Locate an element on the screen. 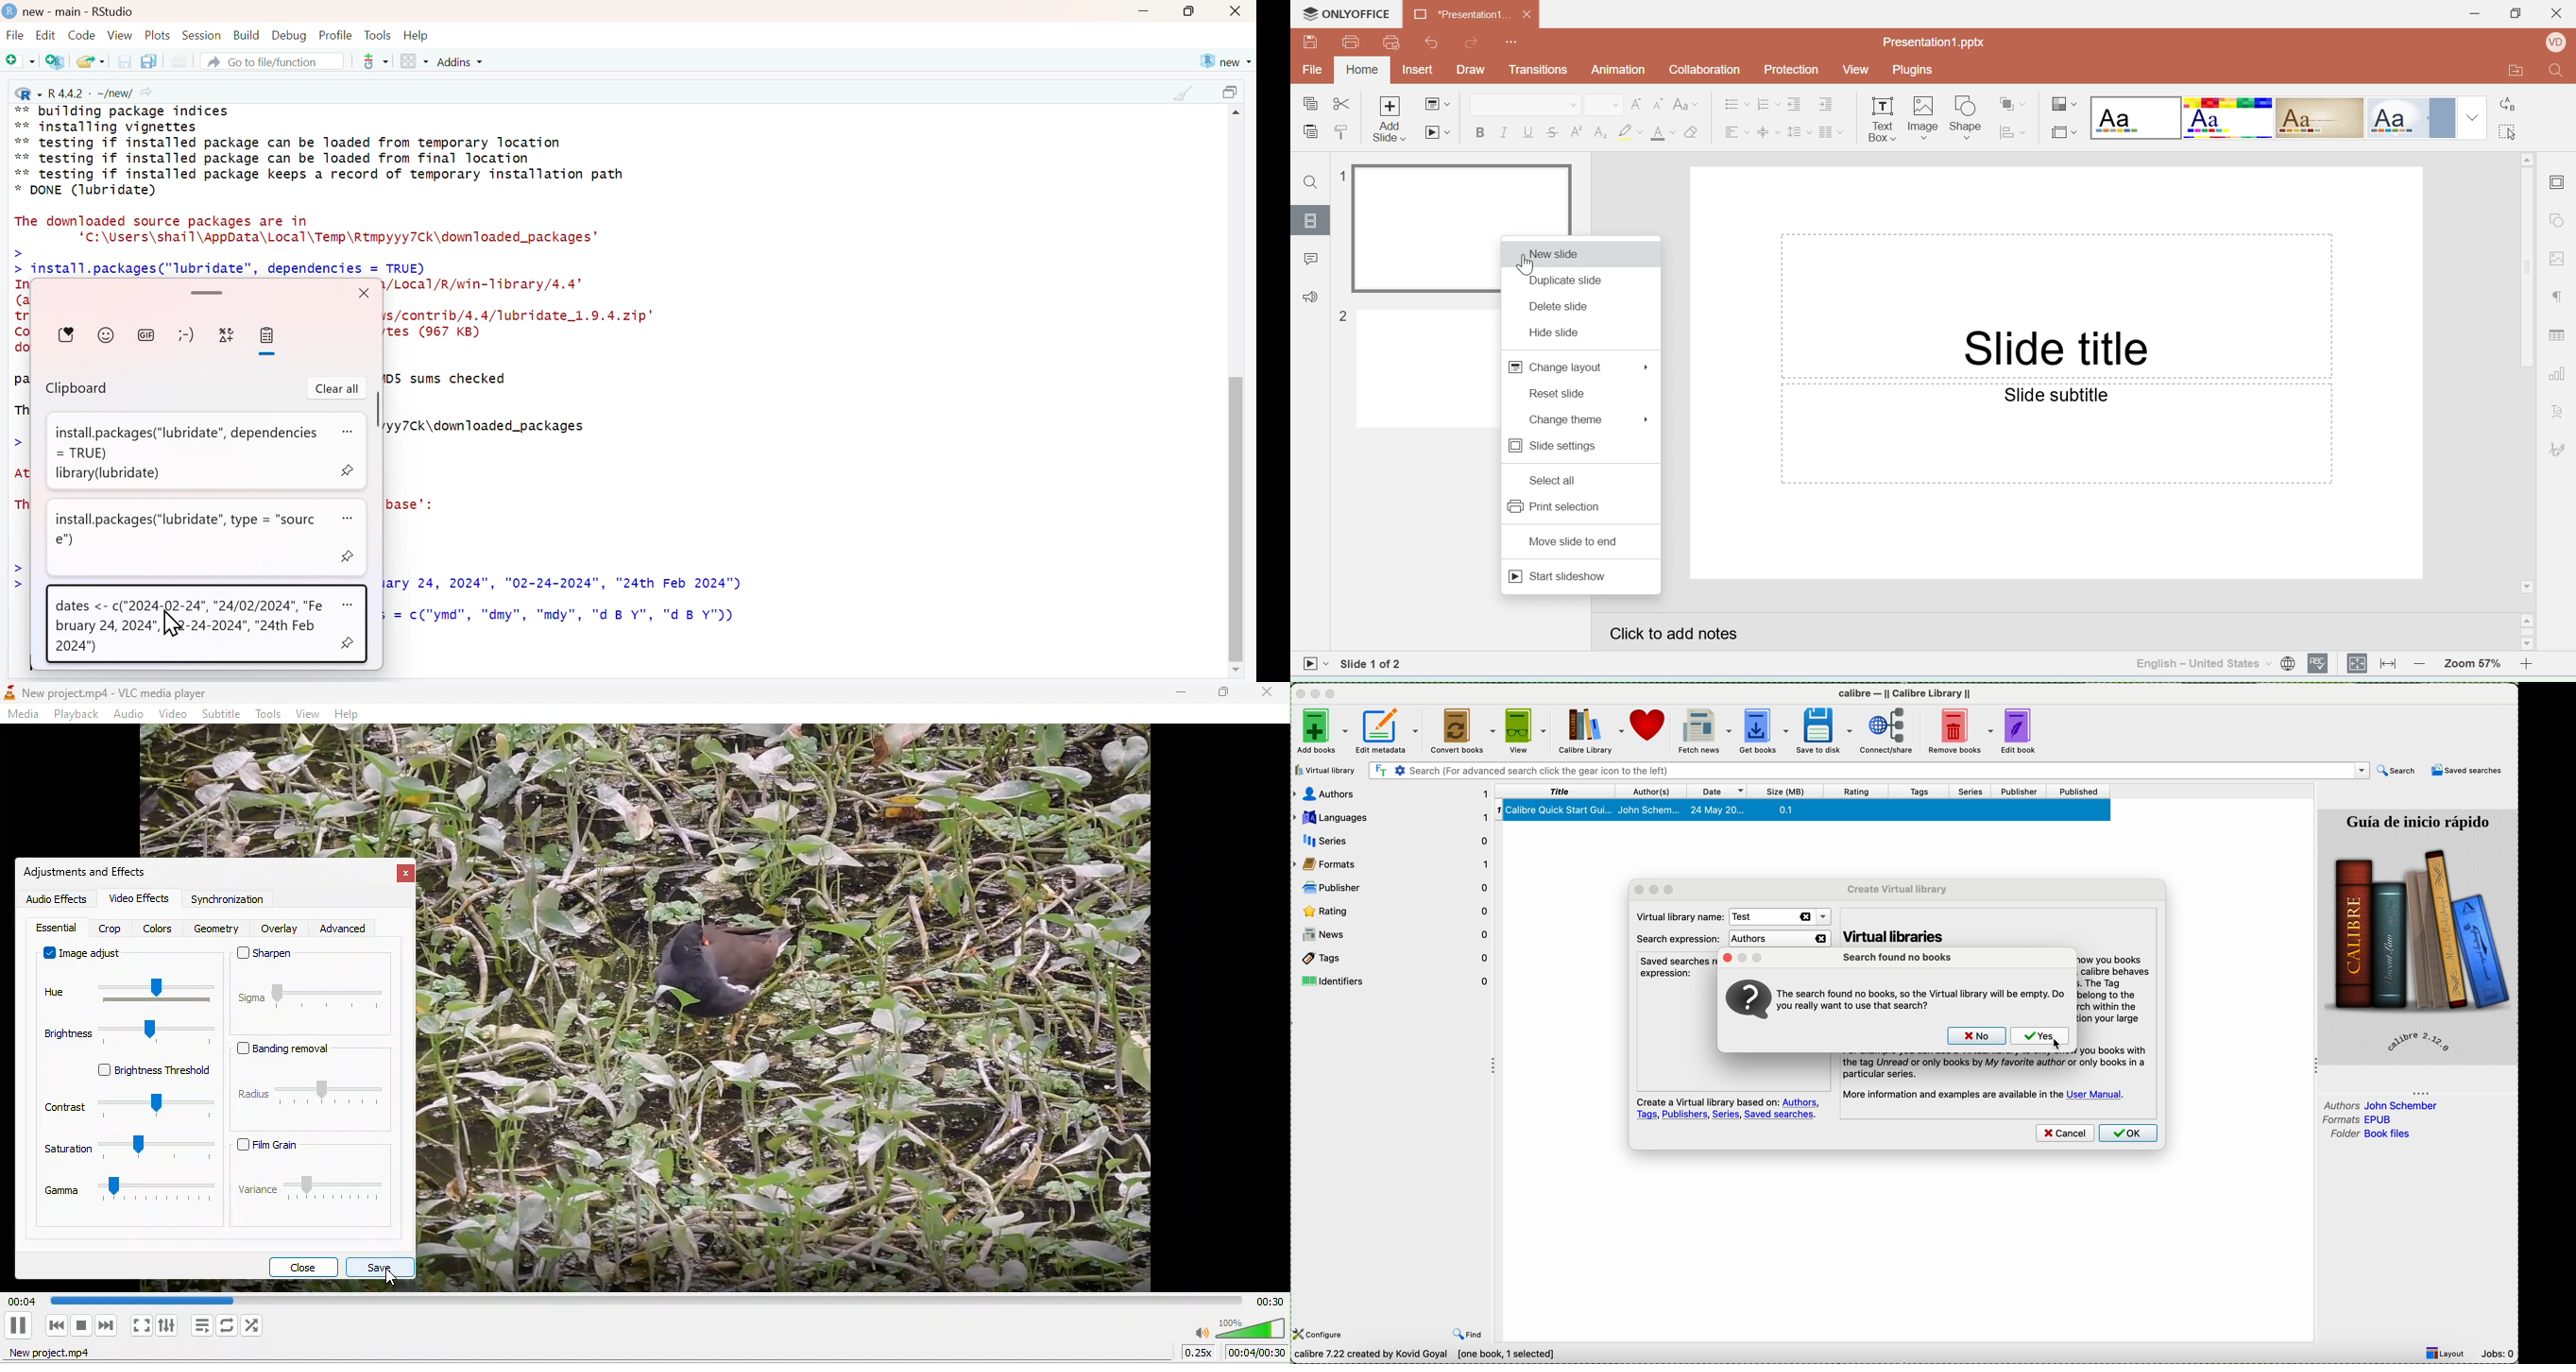  next media is located at coordinates (107, 1328).